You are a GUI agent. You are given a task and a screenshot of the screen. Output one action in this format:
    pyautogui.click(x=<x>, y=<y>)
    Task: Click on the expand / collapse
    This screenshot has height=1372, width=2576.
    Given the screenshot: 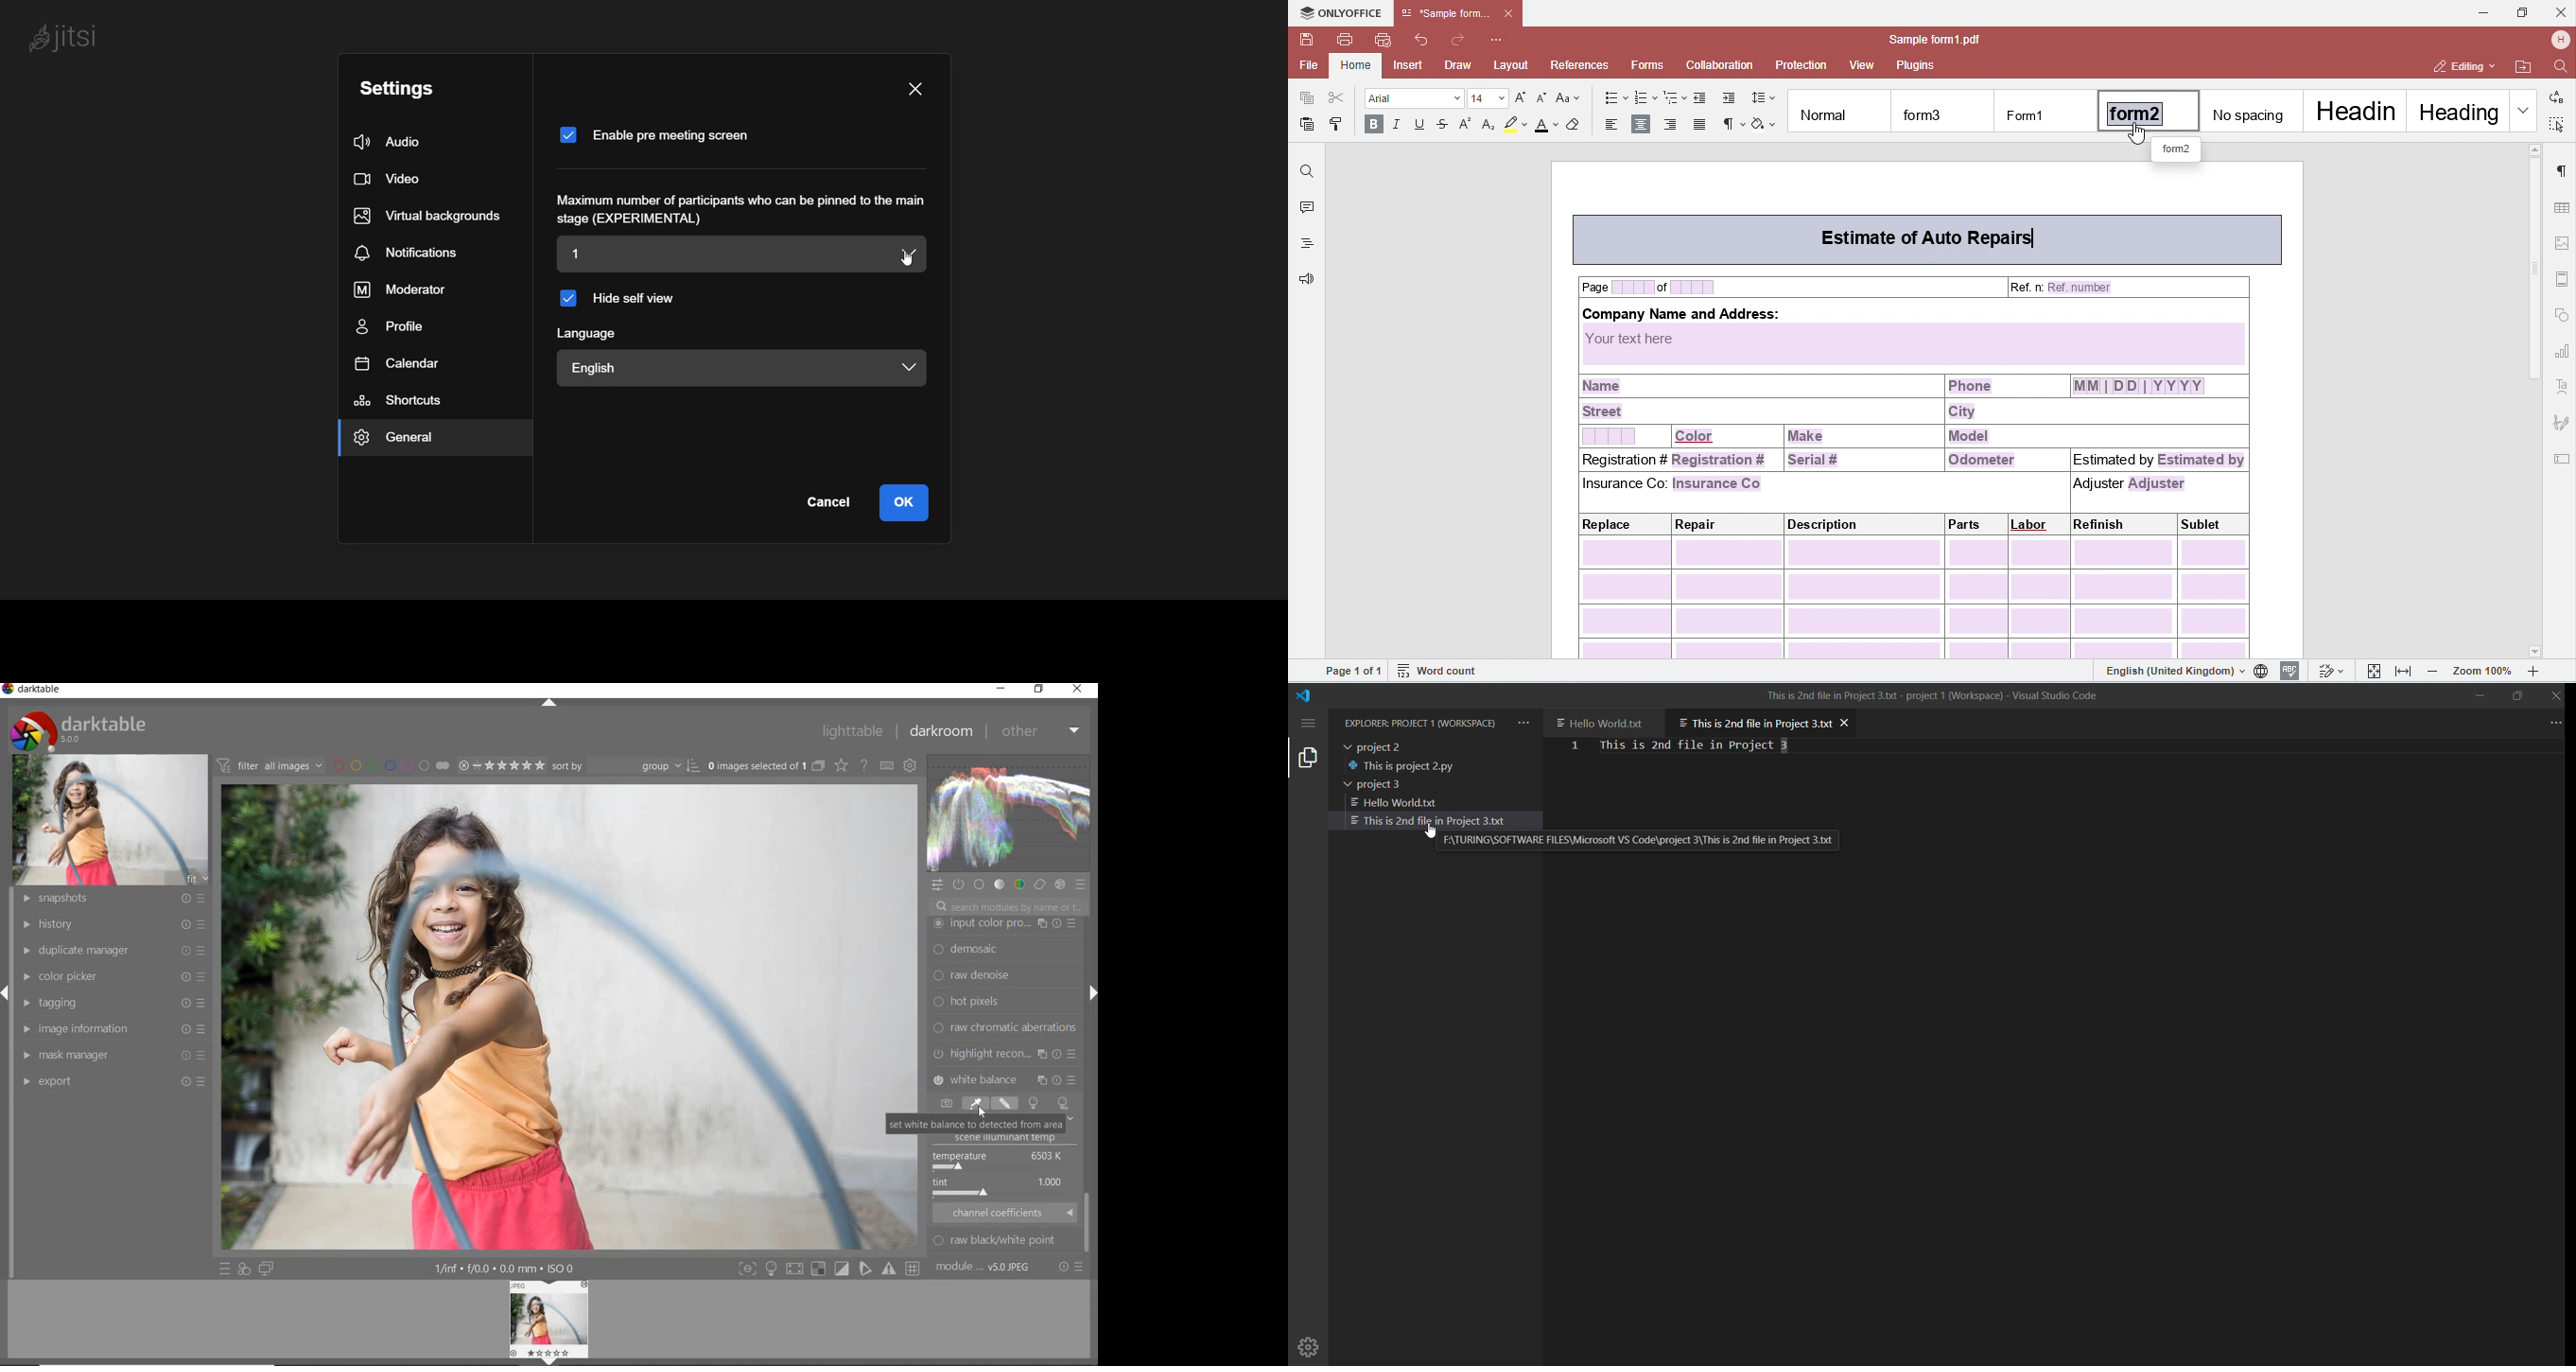 What is the action you would take?
    pyautogui.click(x=548, y=705)
    